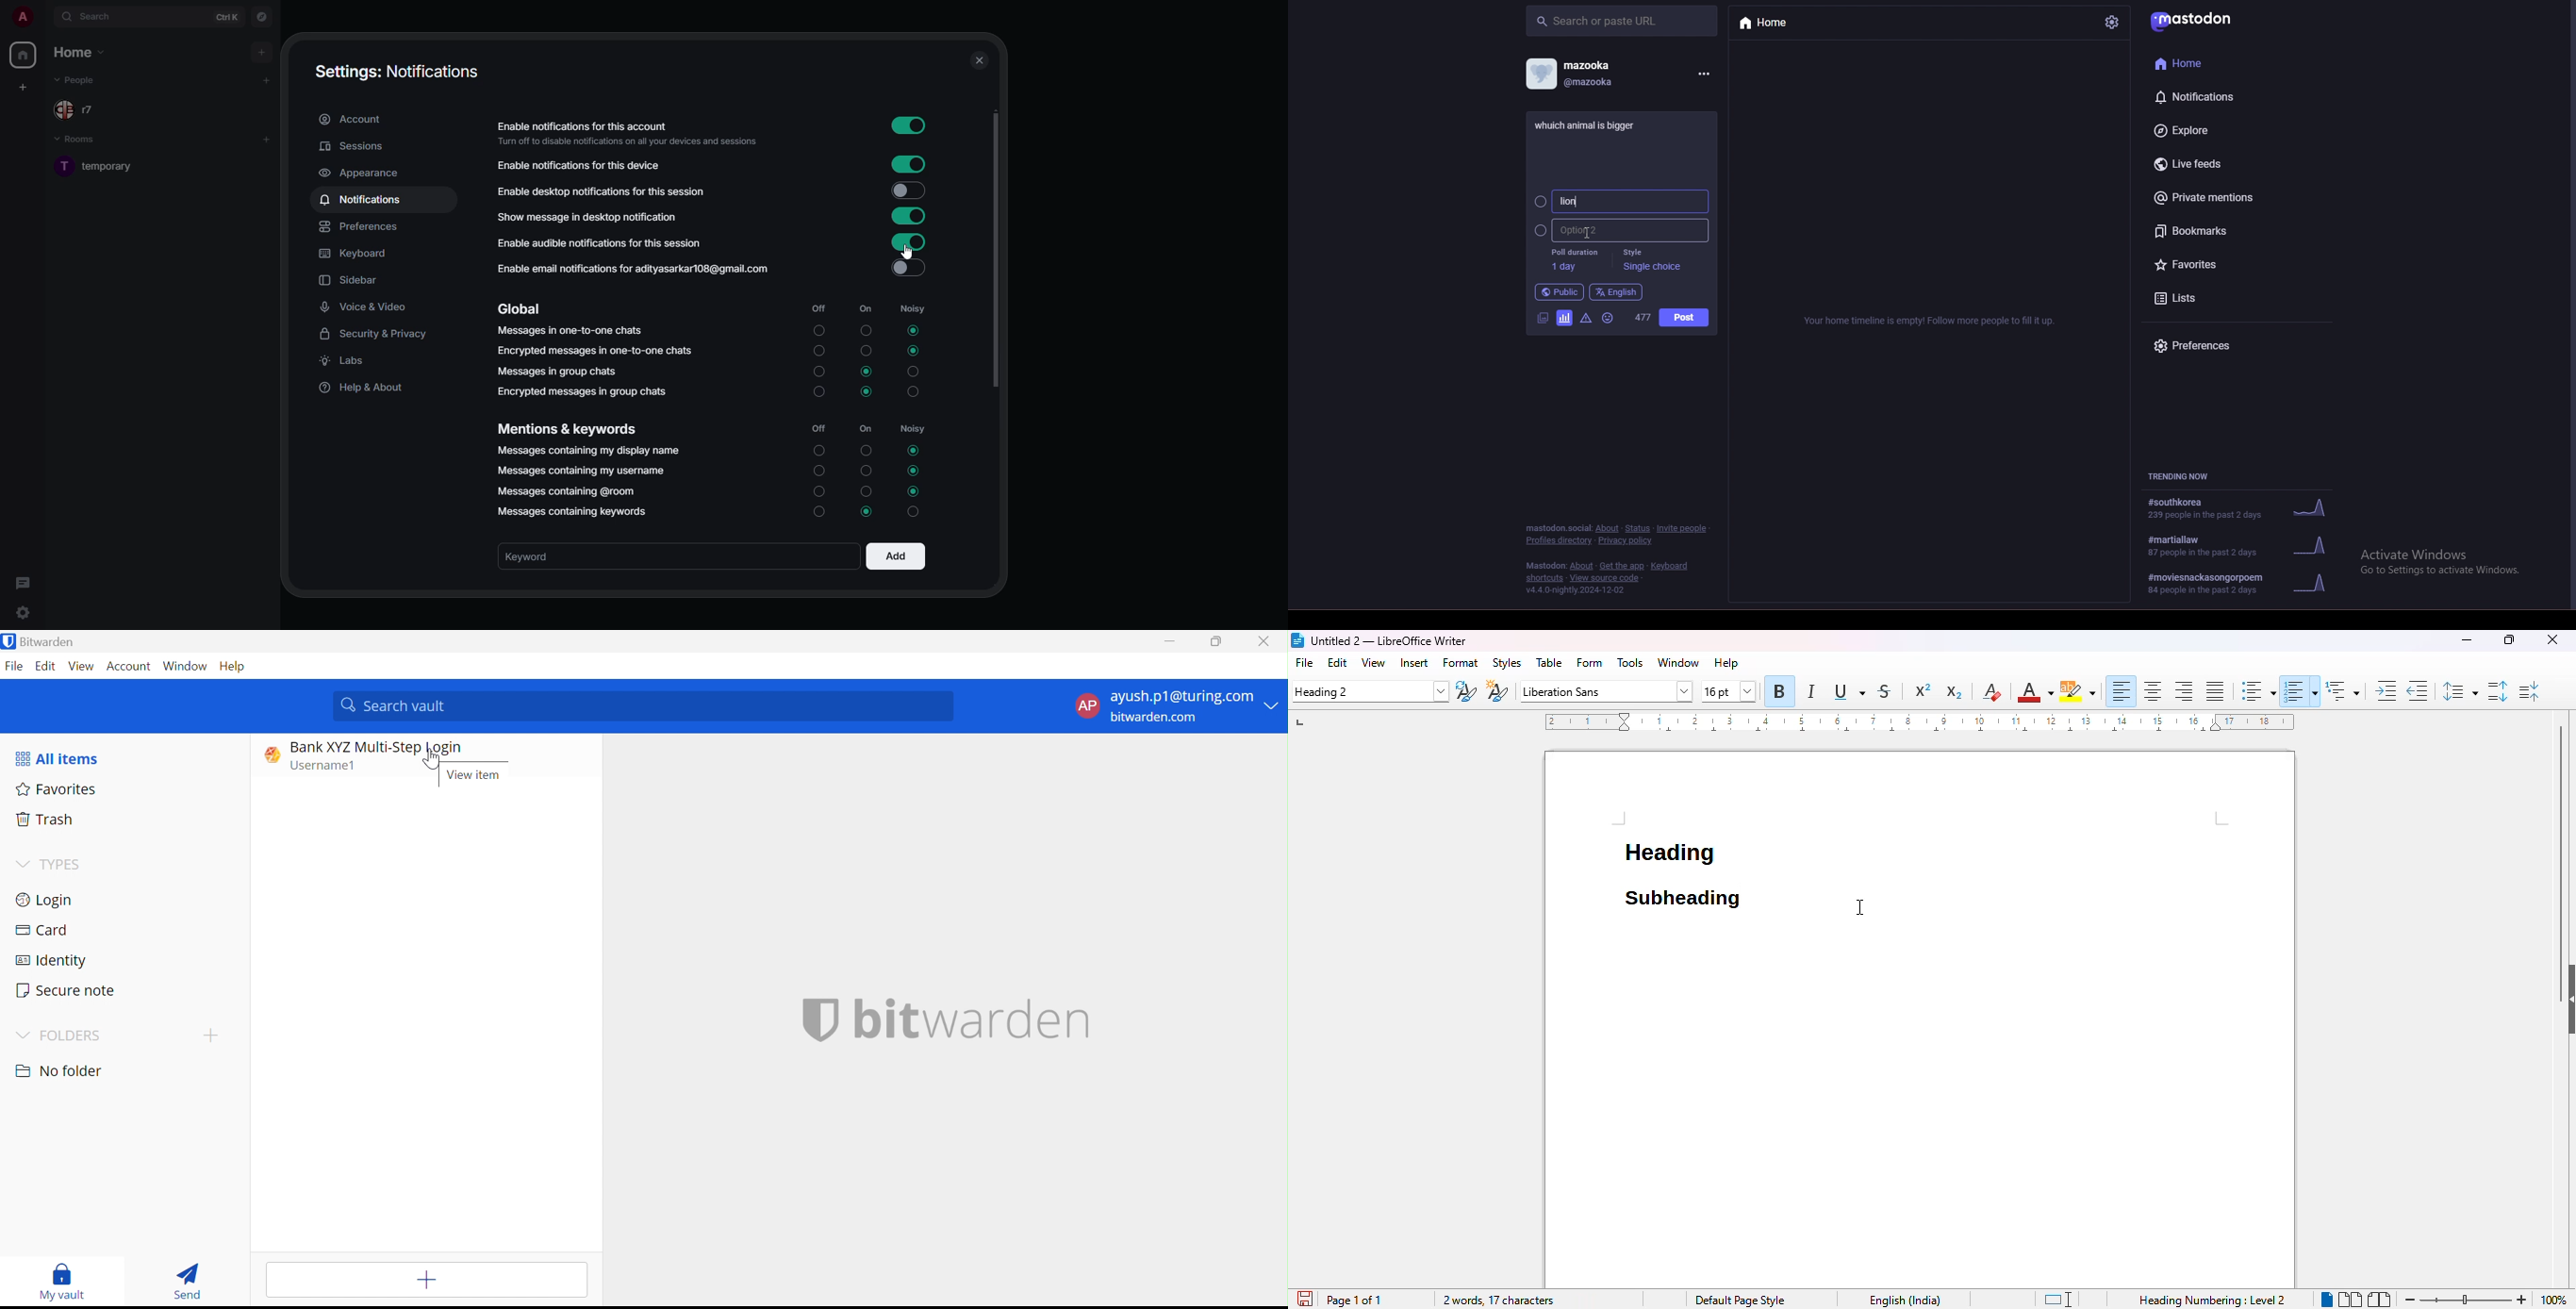  I want to click on Search vault, so click(645, 705).